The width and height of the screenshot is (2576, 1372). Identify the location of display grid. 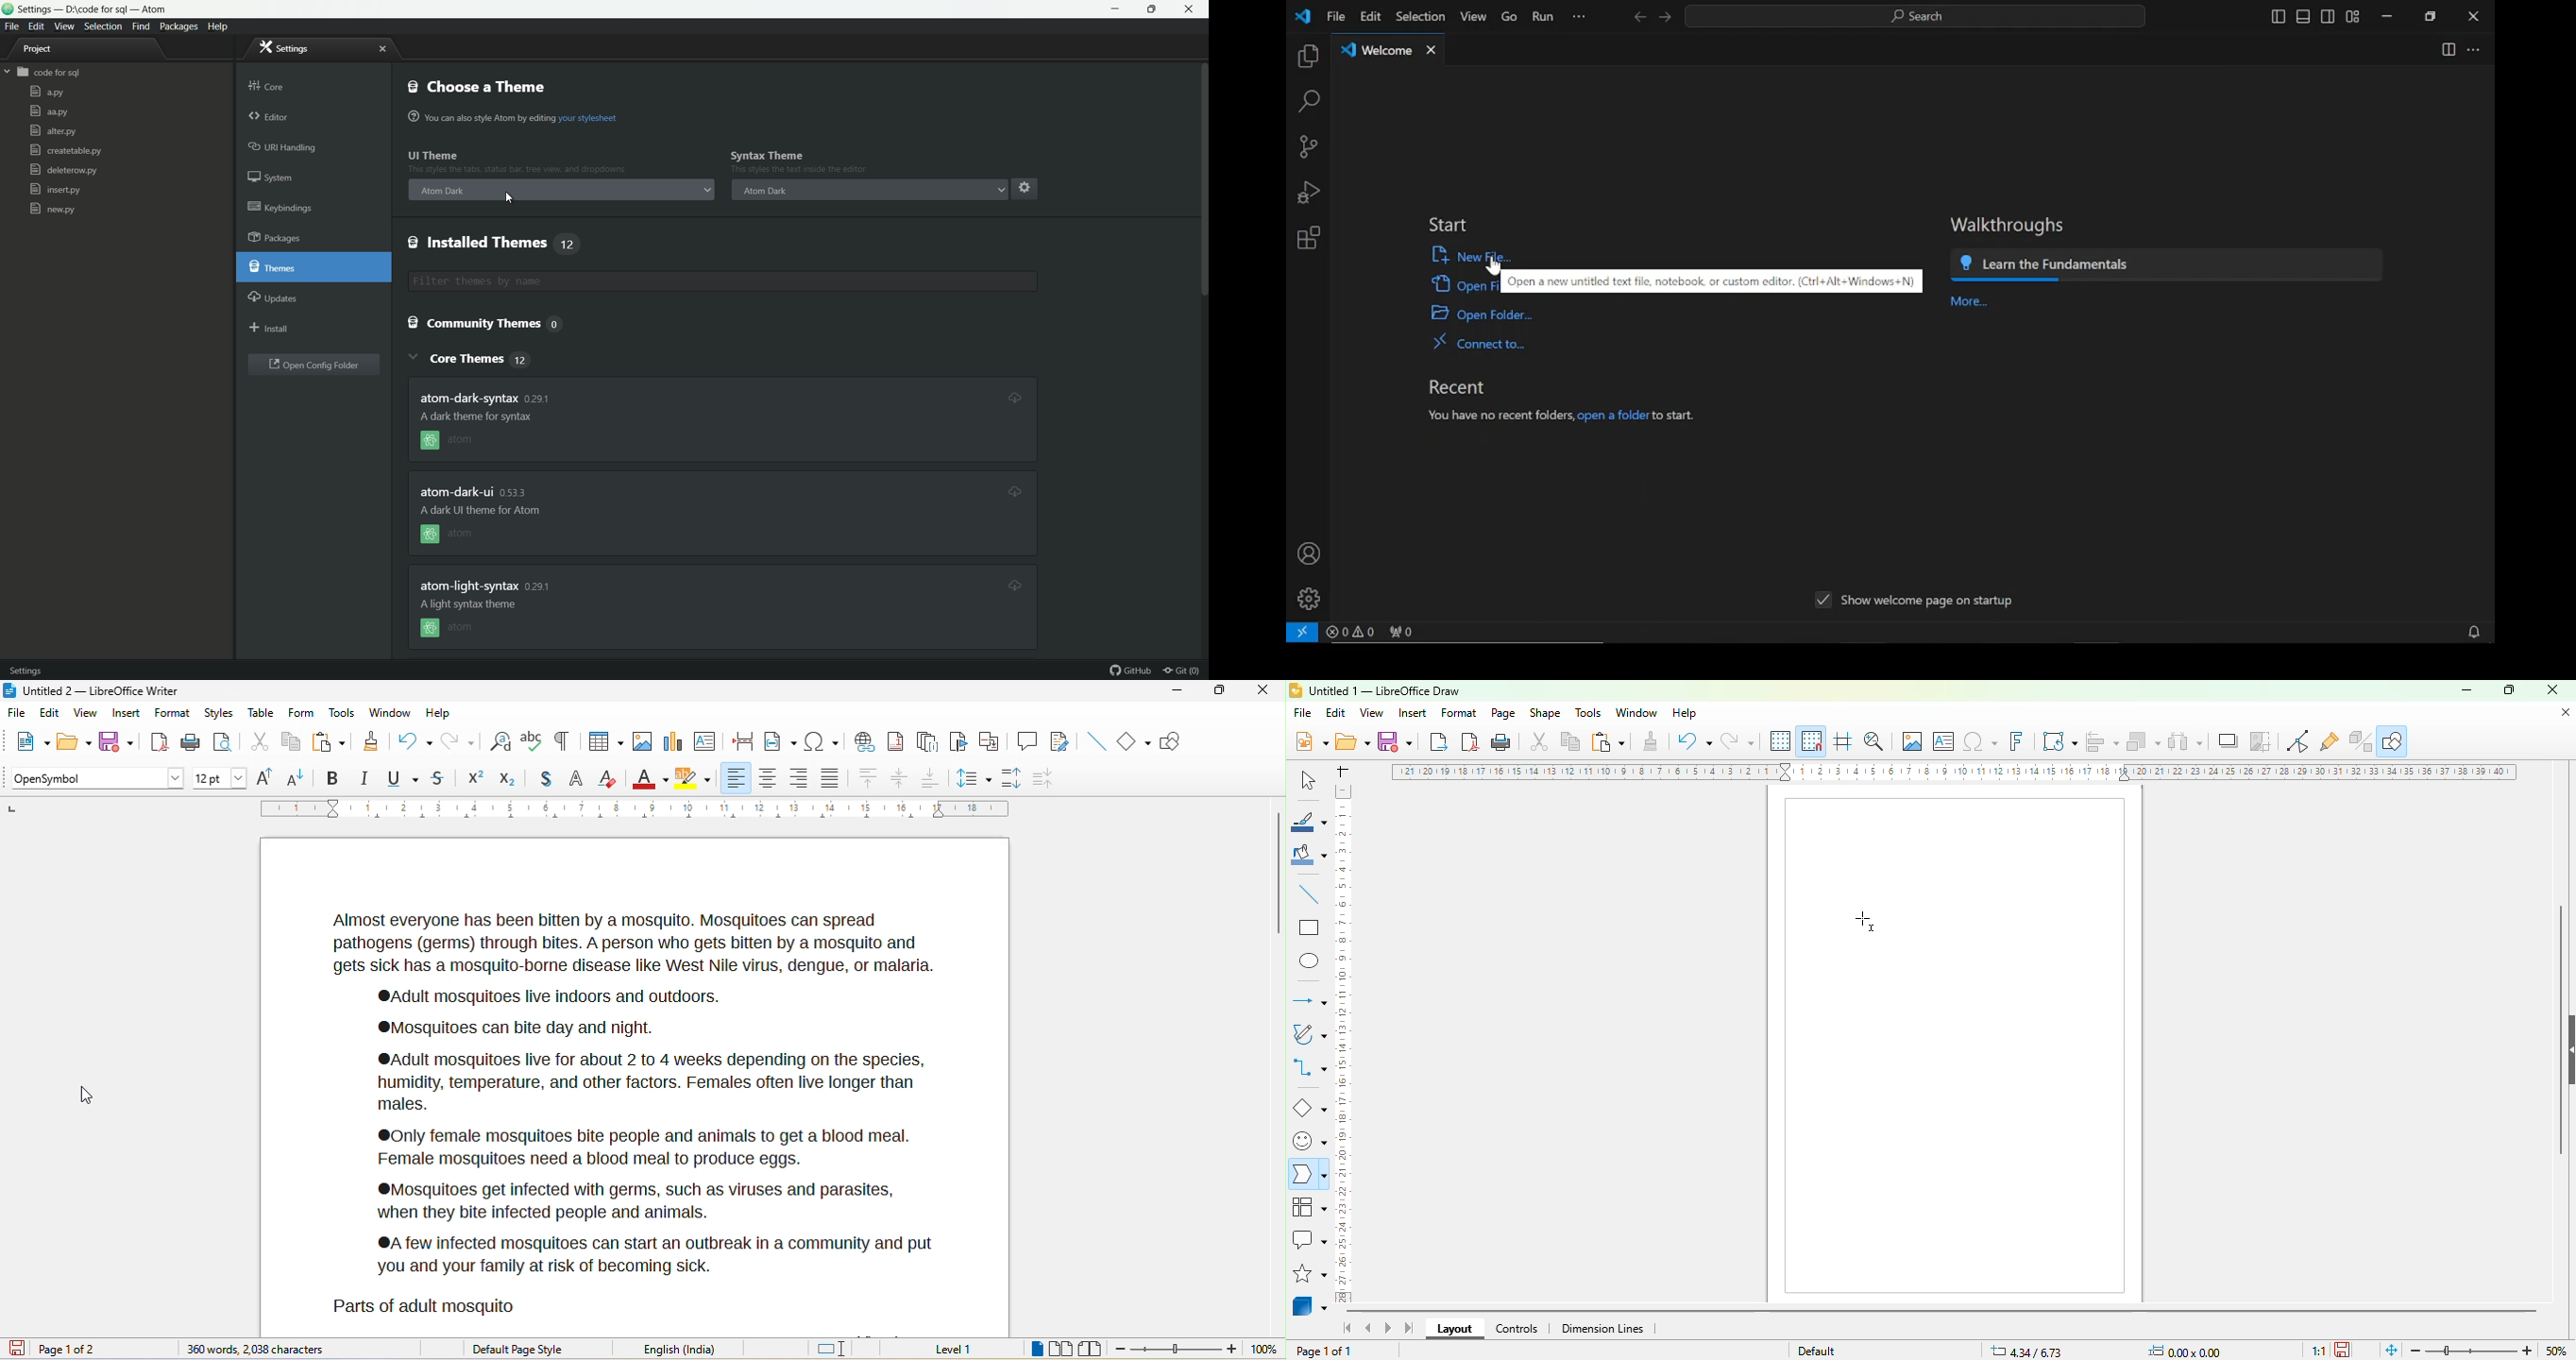
(1782, 741).